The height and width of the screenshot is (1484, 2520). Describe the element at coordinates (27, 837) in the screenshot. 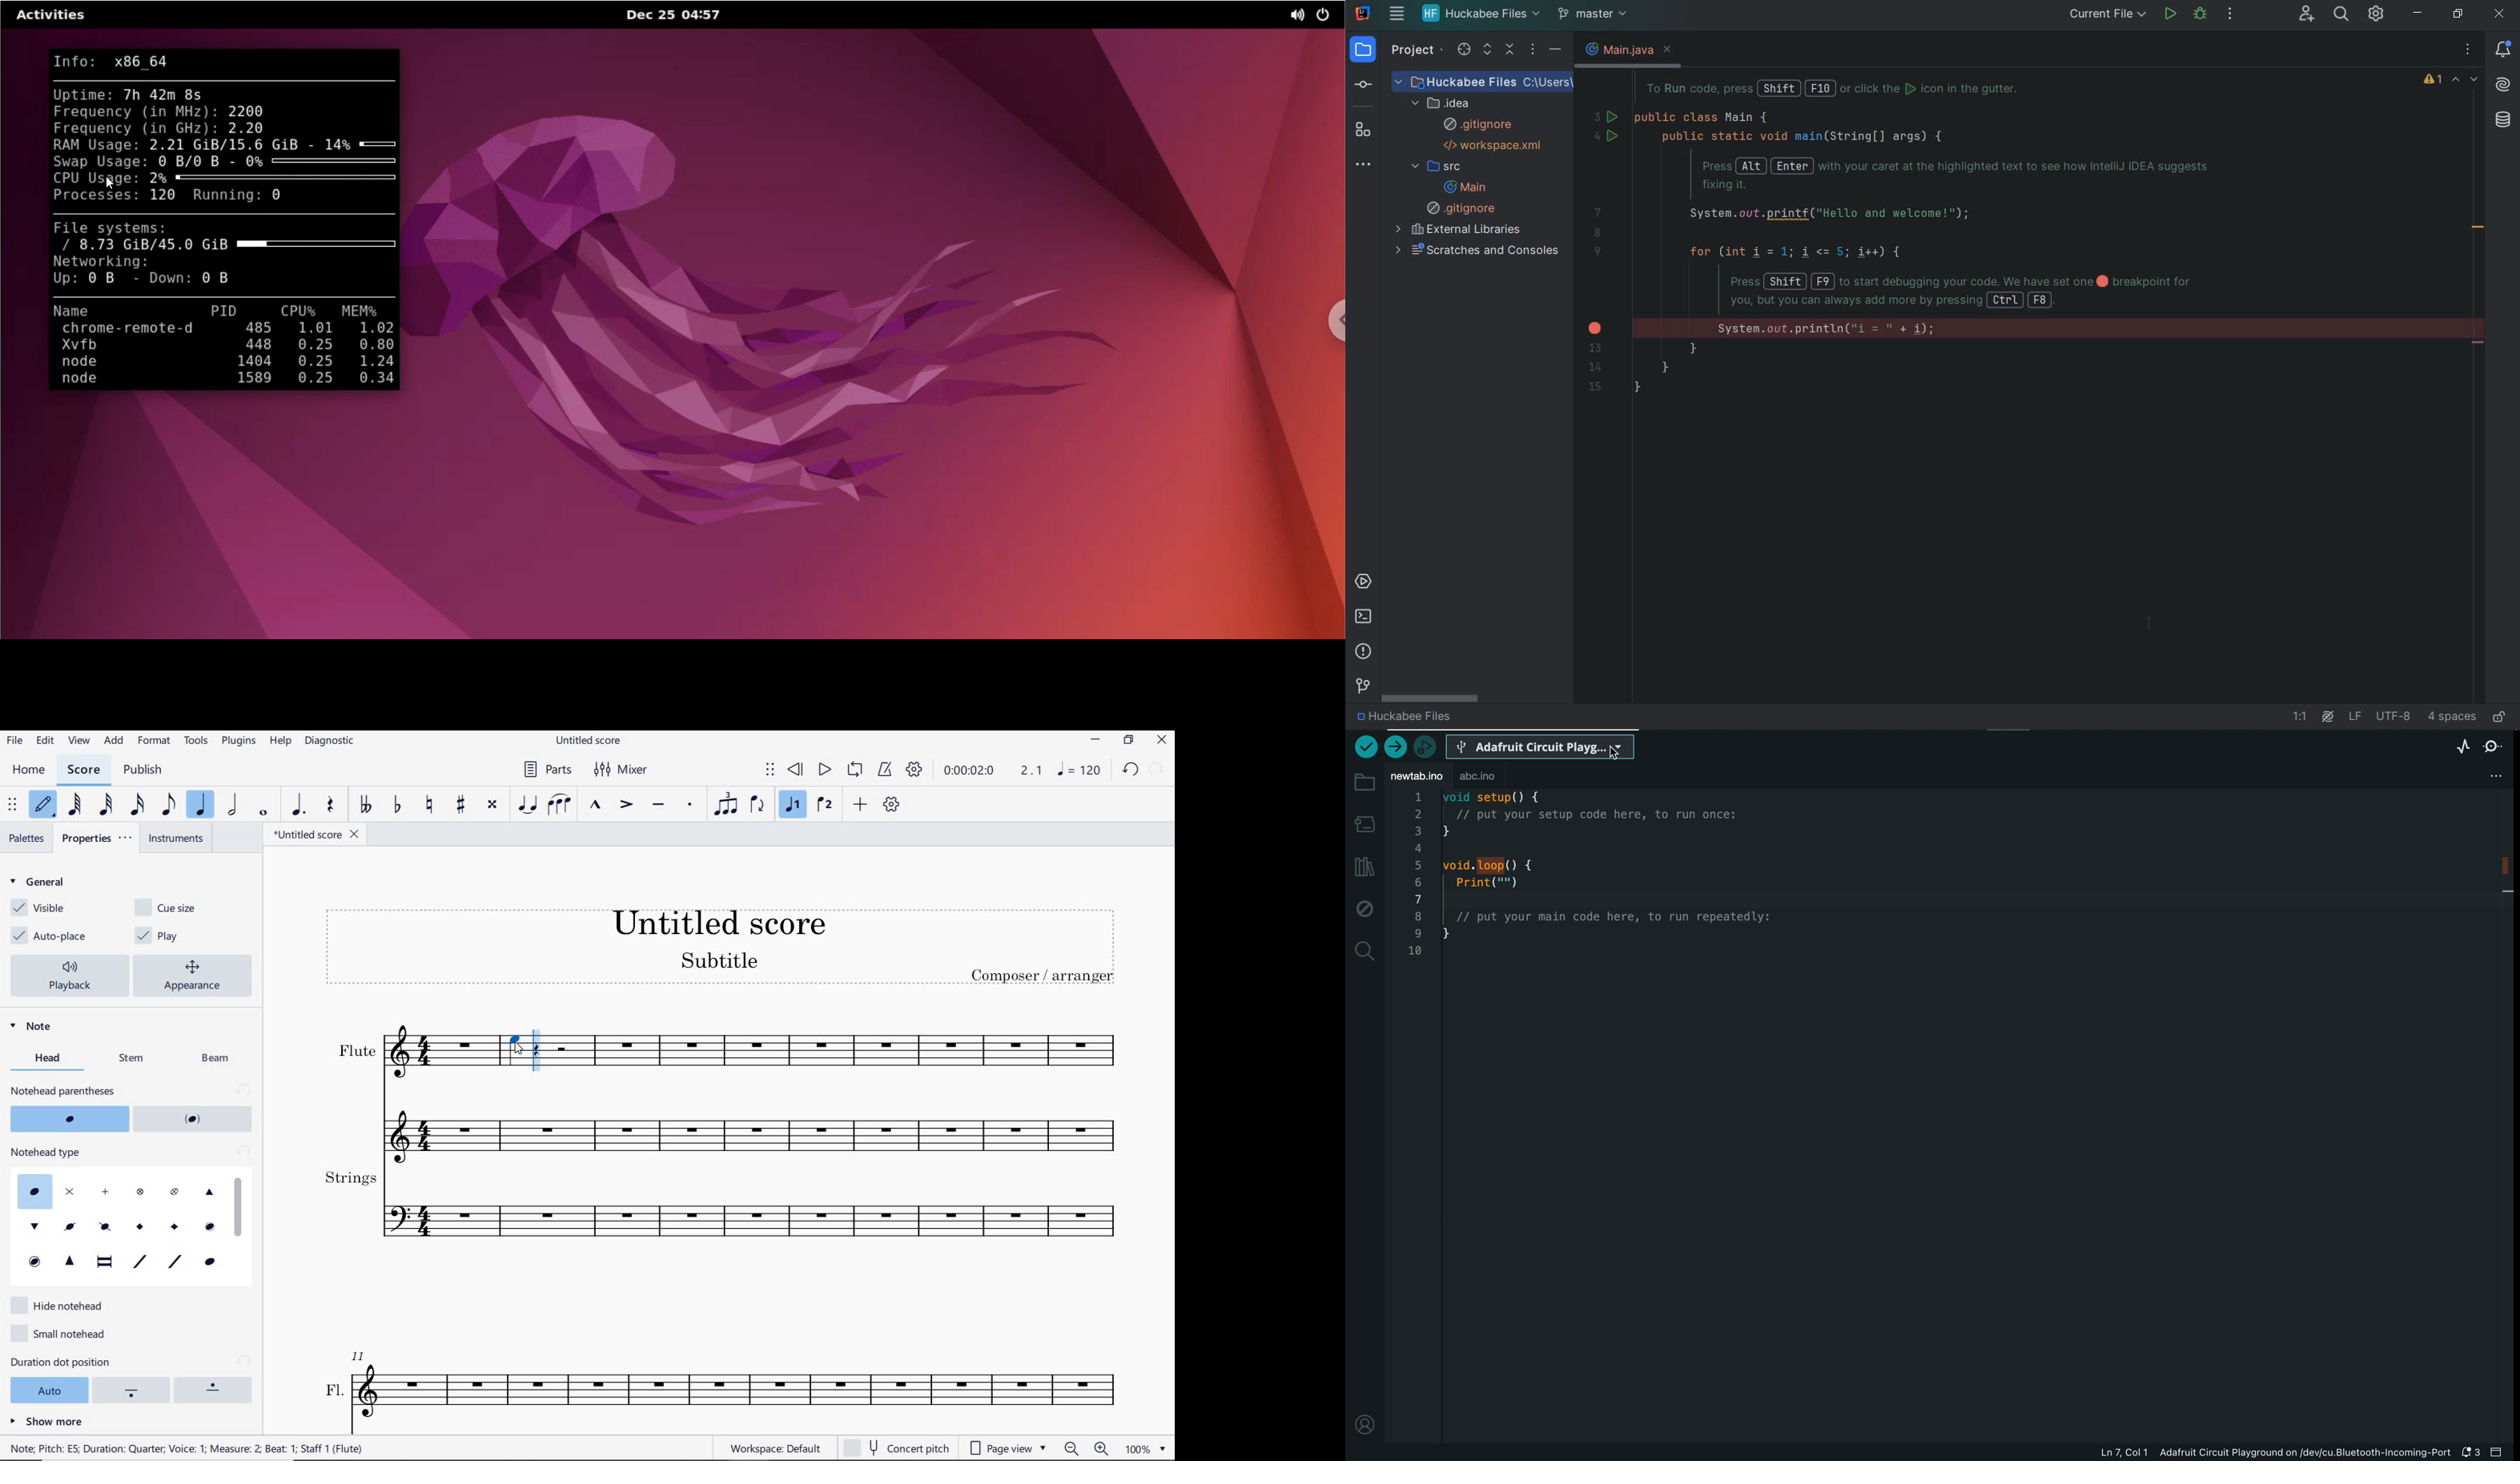

I see `PALETTES` at that location.